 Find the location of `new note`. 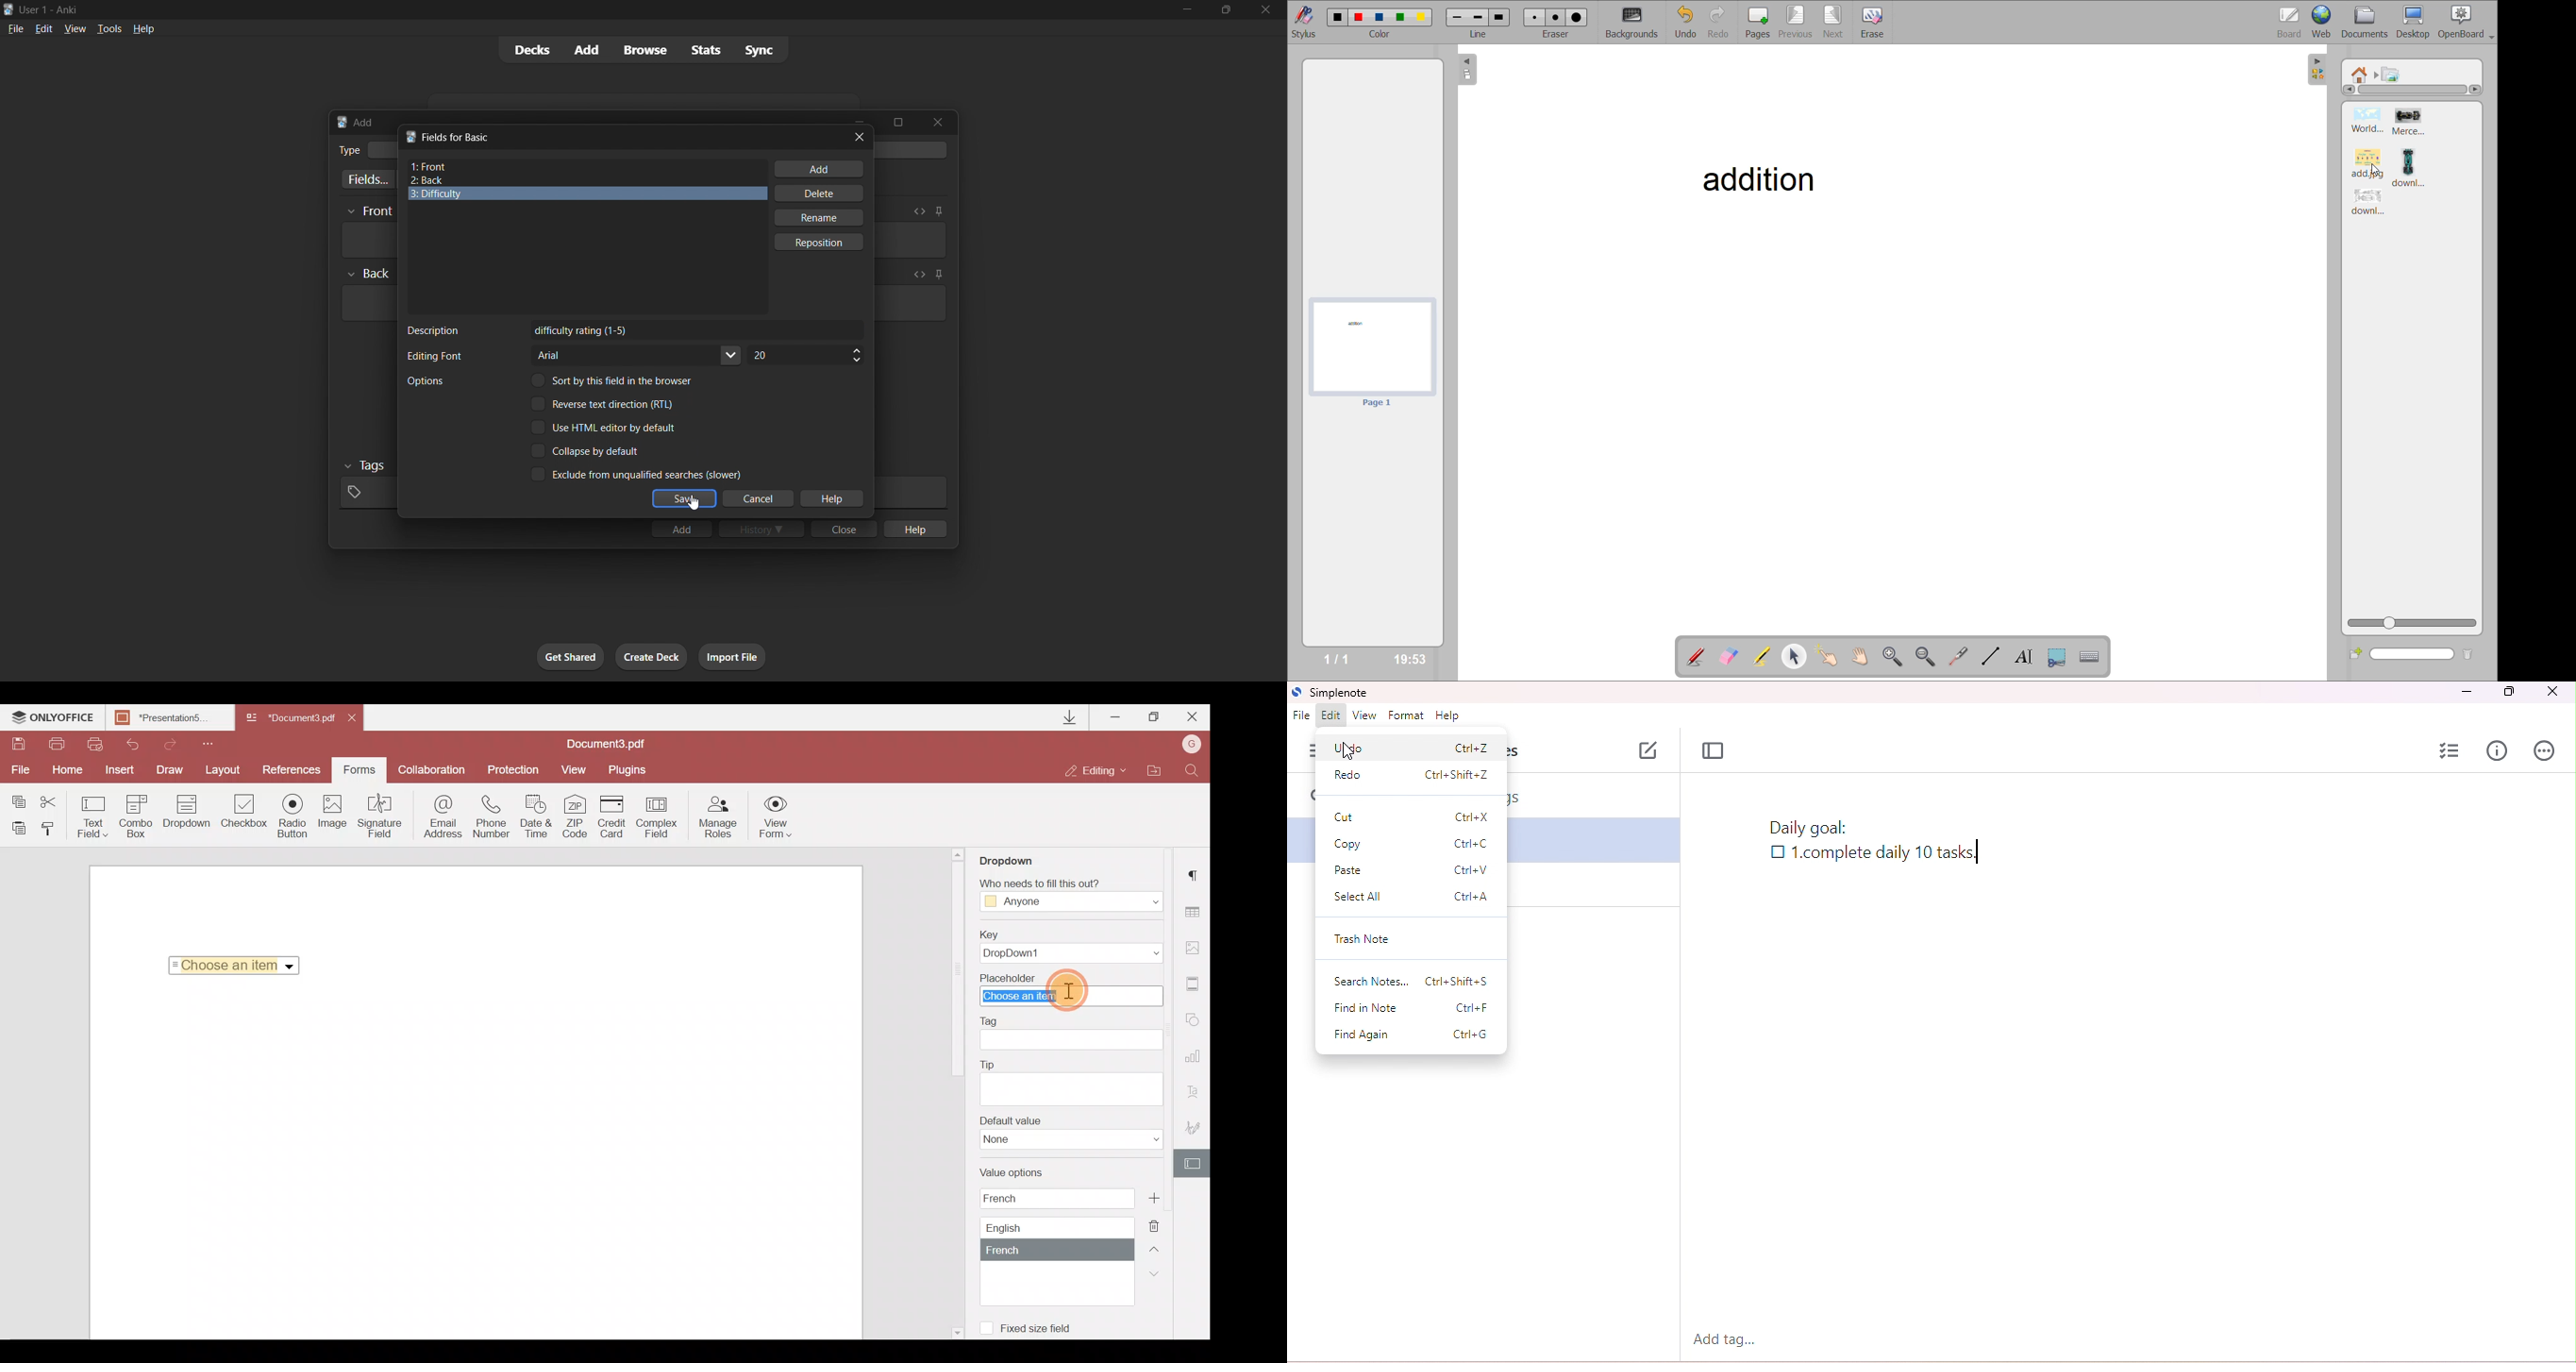

new note is located at coordinates (1649, 749).